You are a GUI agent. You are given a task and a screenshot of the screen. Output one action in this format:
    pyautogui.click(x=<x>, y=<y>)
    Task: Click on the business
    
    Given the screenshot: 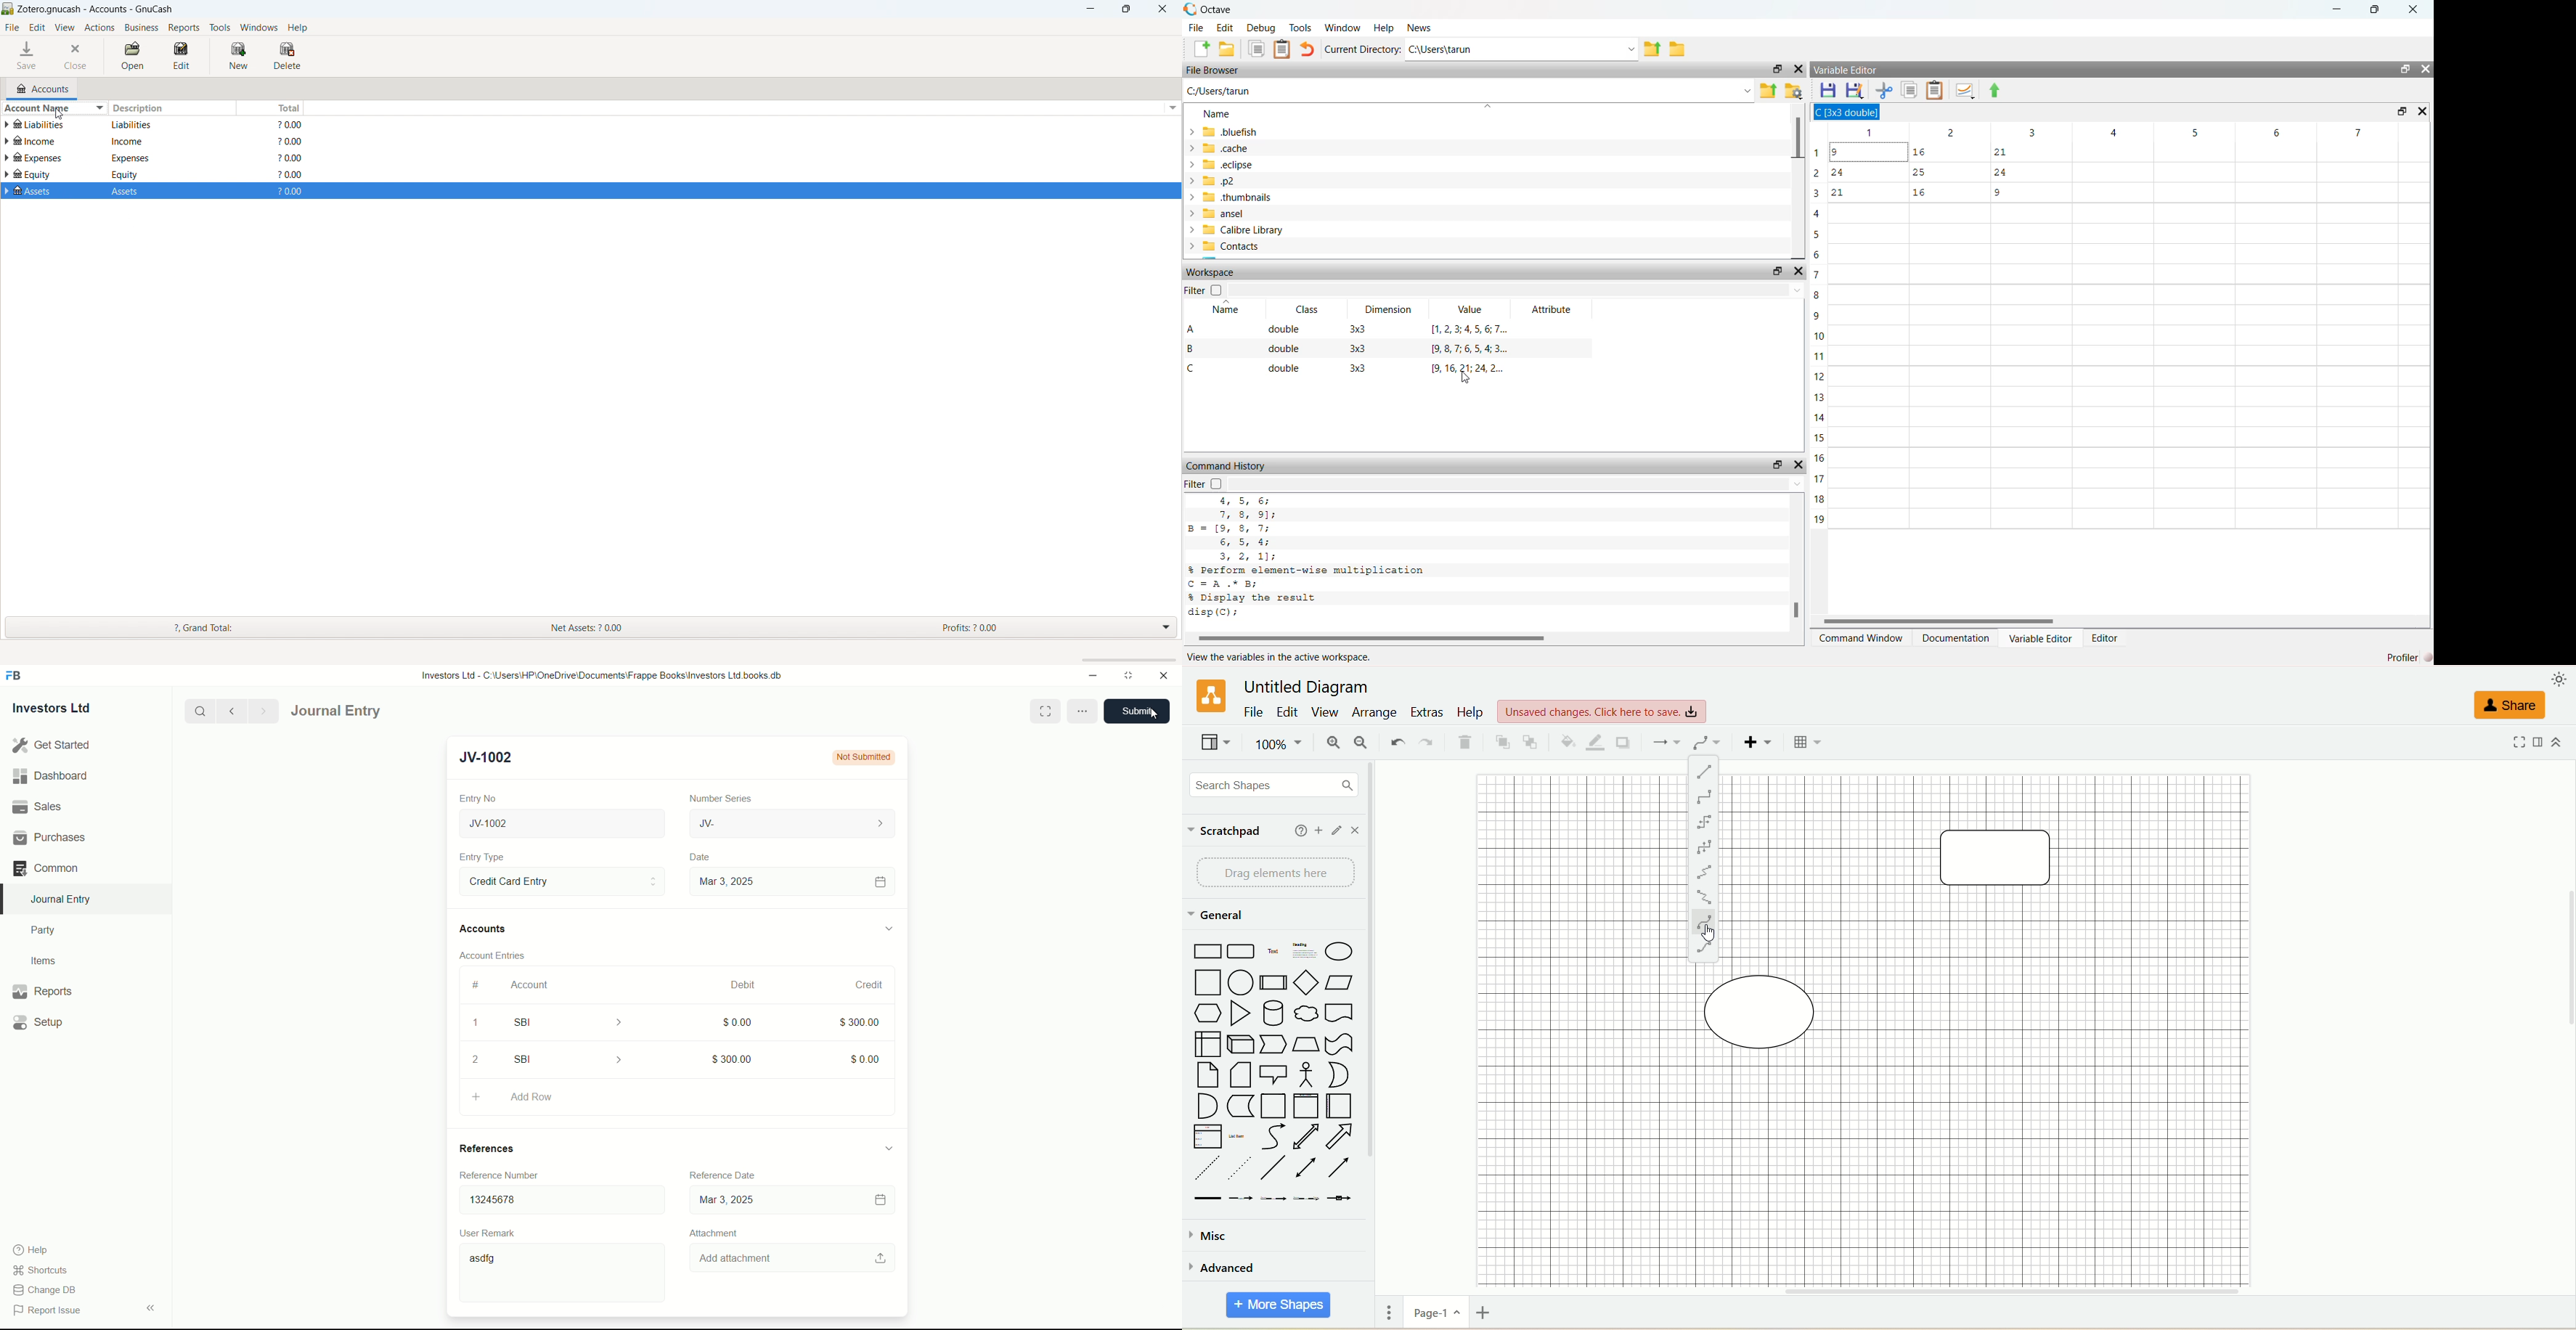 What is the action you would take?
    pyautogui.click(x=141, y=27)
    